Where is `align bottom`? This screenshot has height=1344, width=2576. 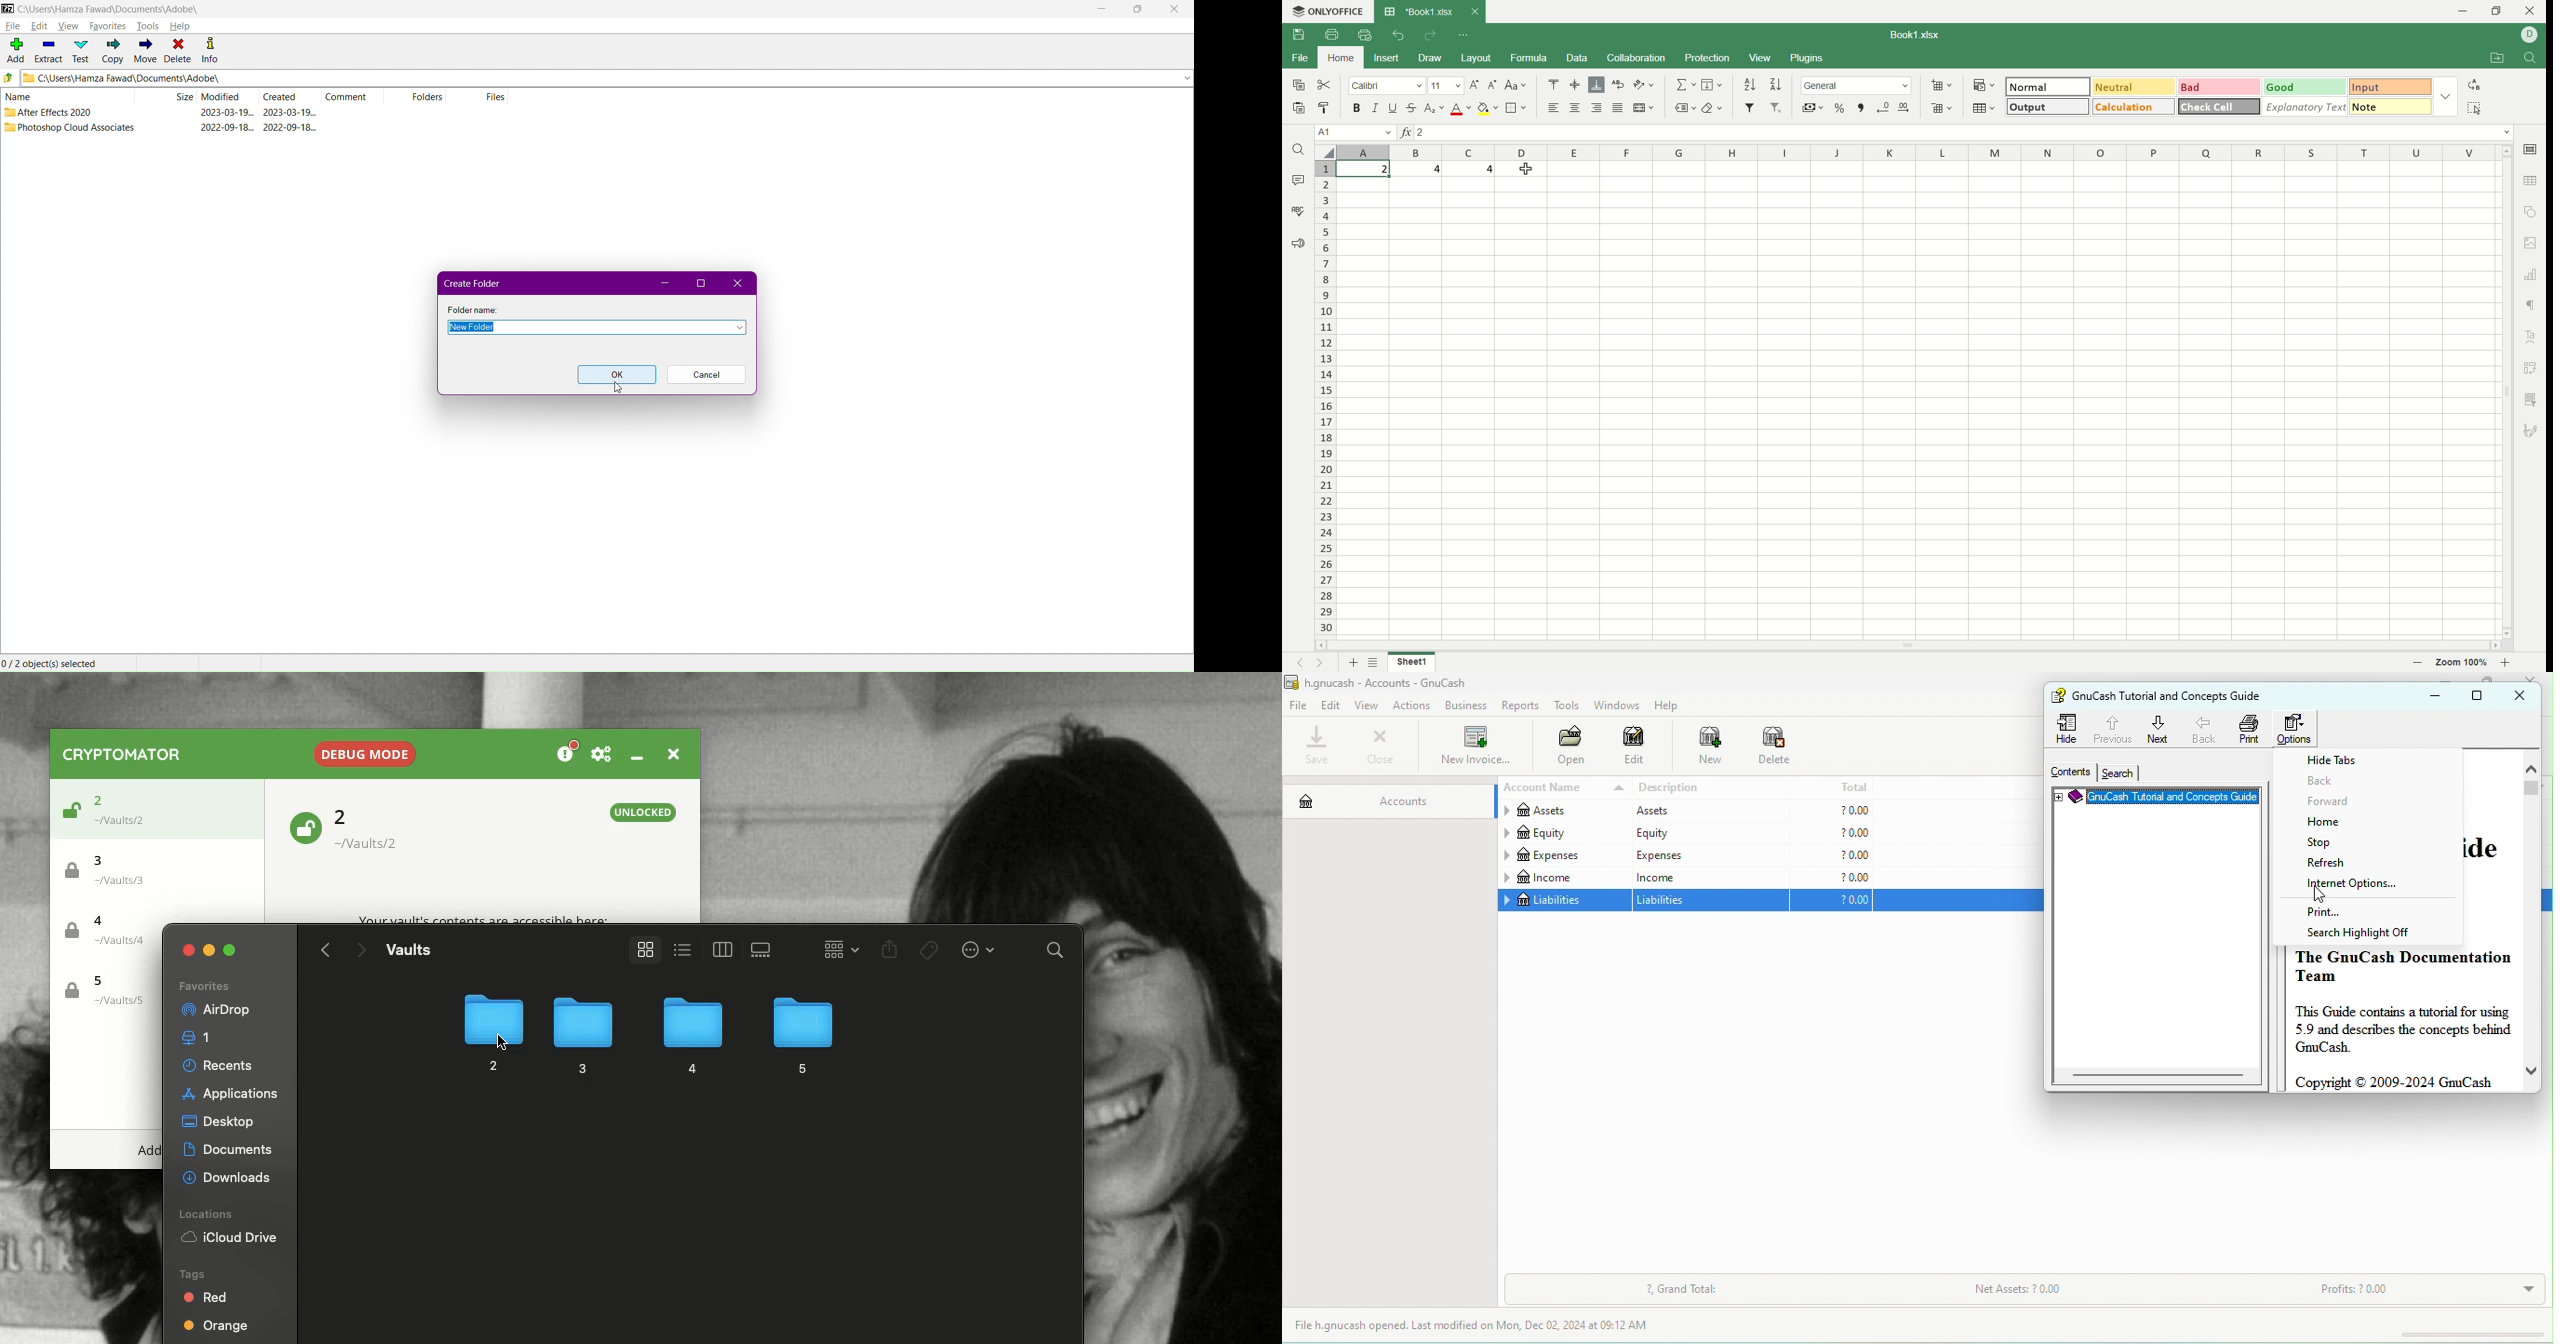
align bottom is located at coordinates (1596, 84).